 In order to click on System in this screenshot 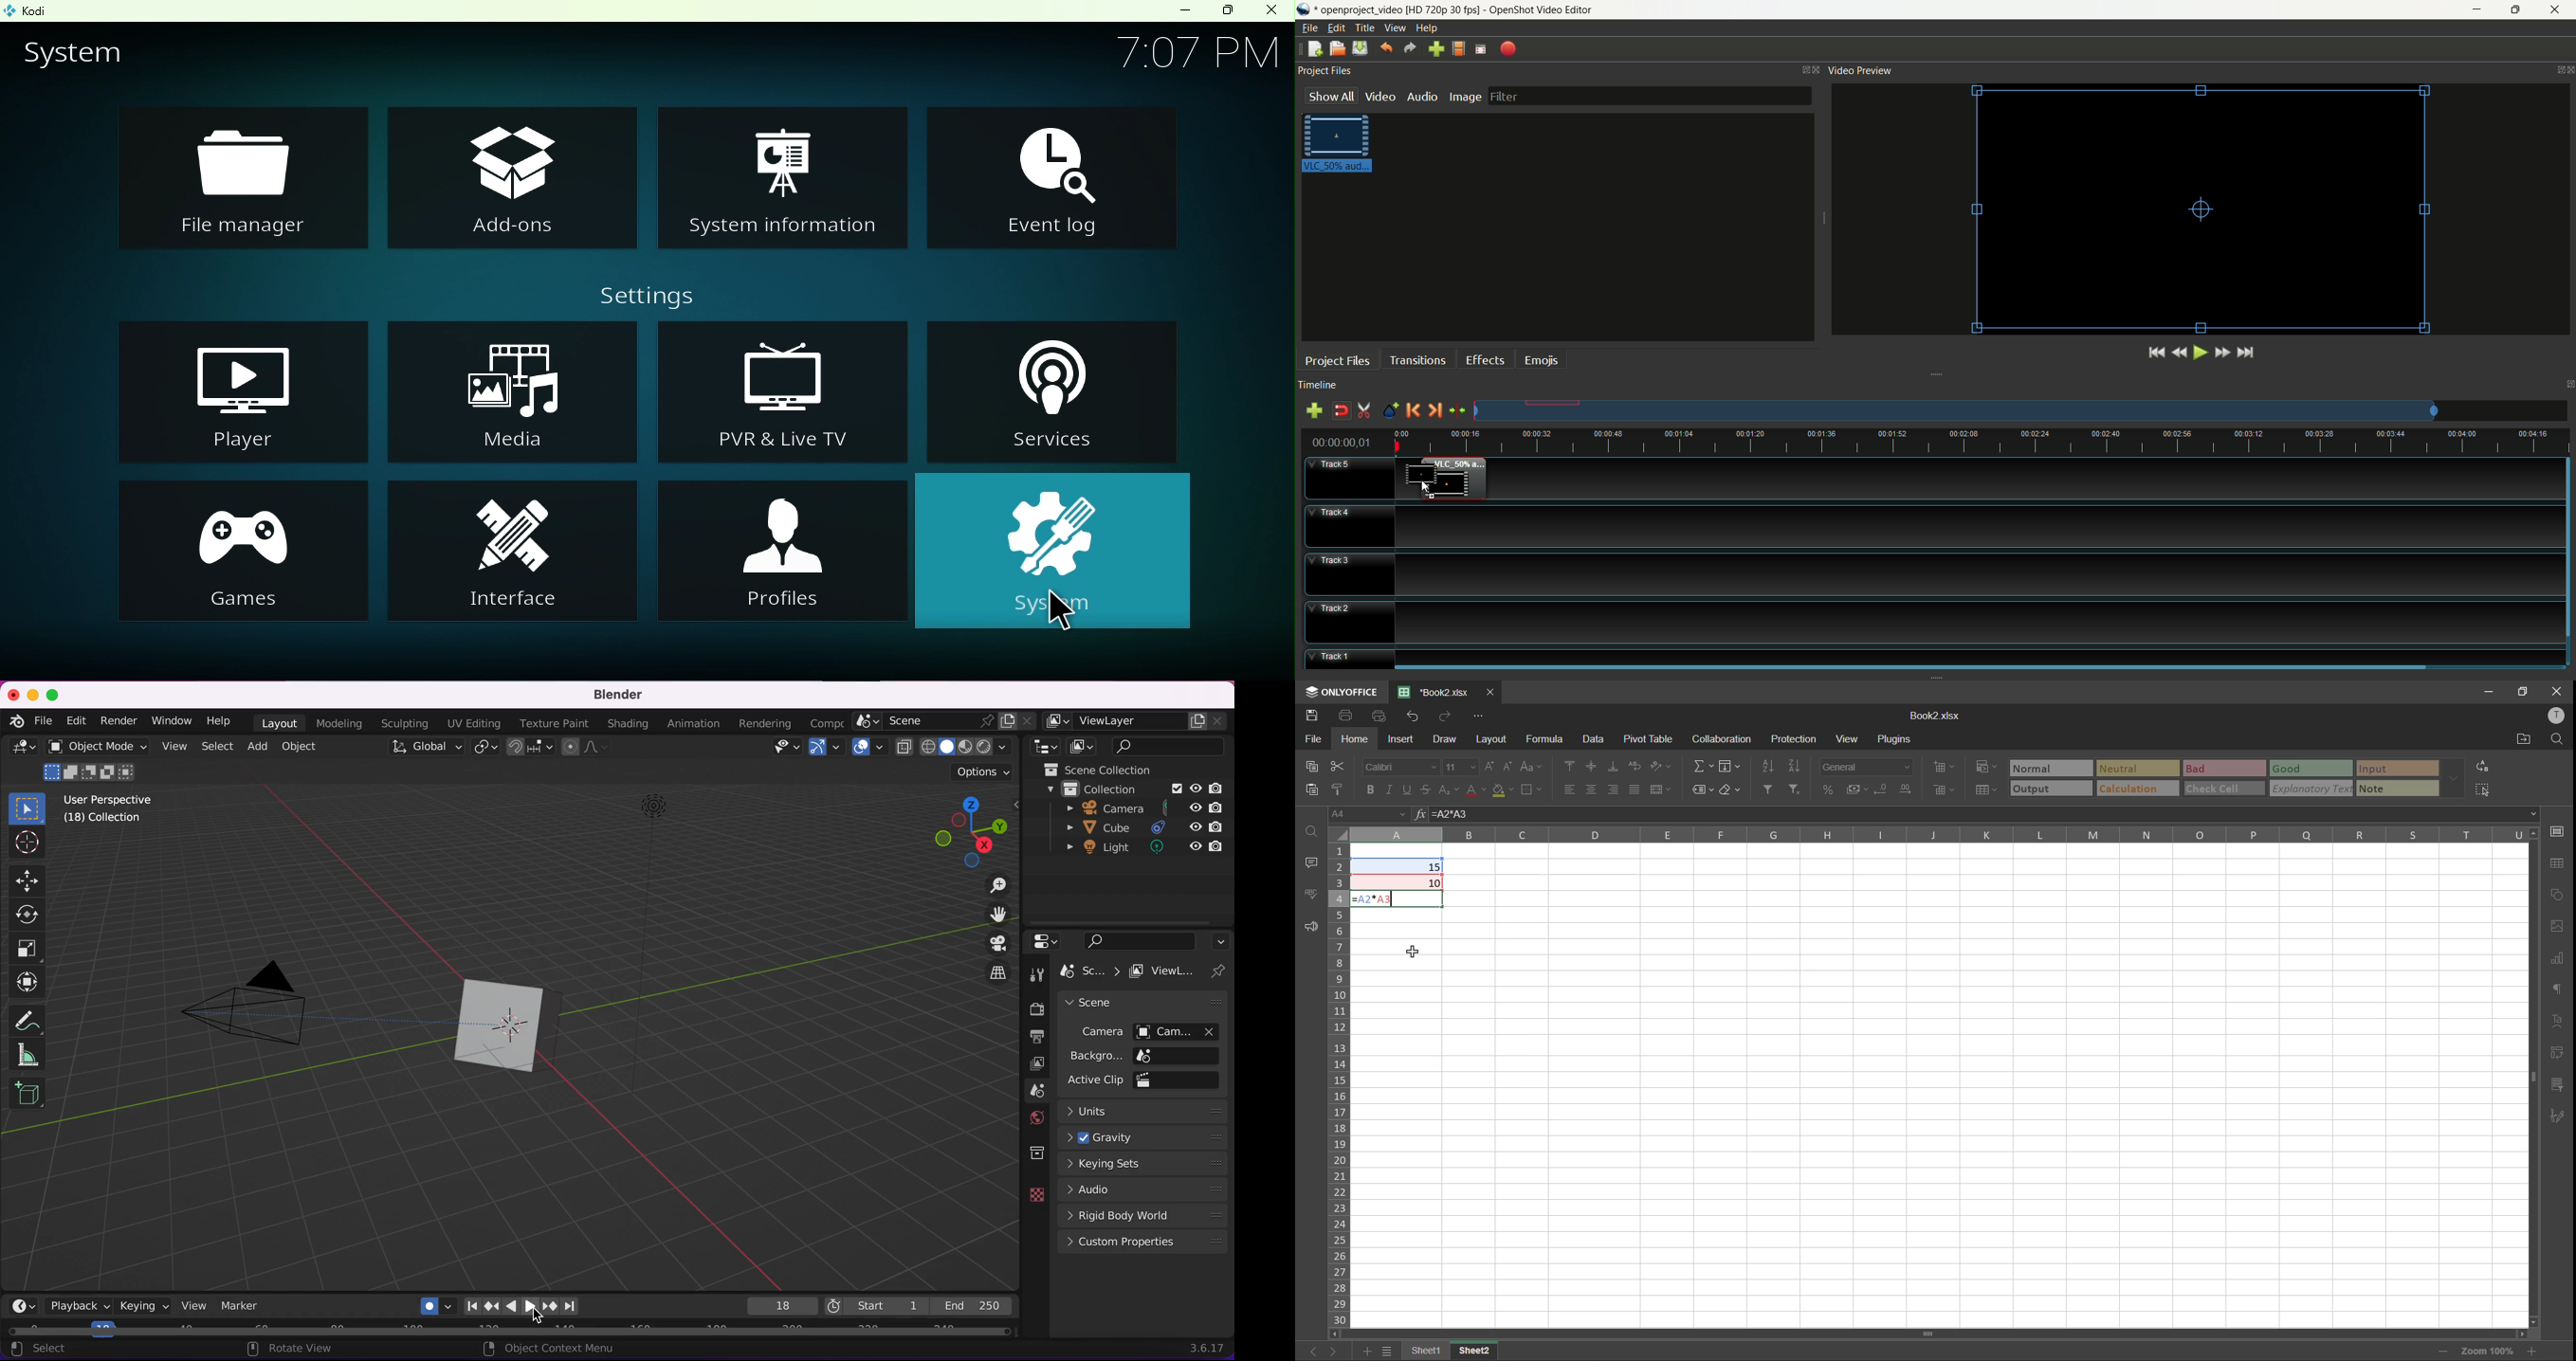, I will do `click(1061, 552)`.